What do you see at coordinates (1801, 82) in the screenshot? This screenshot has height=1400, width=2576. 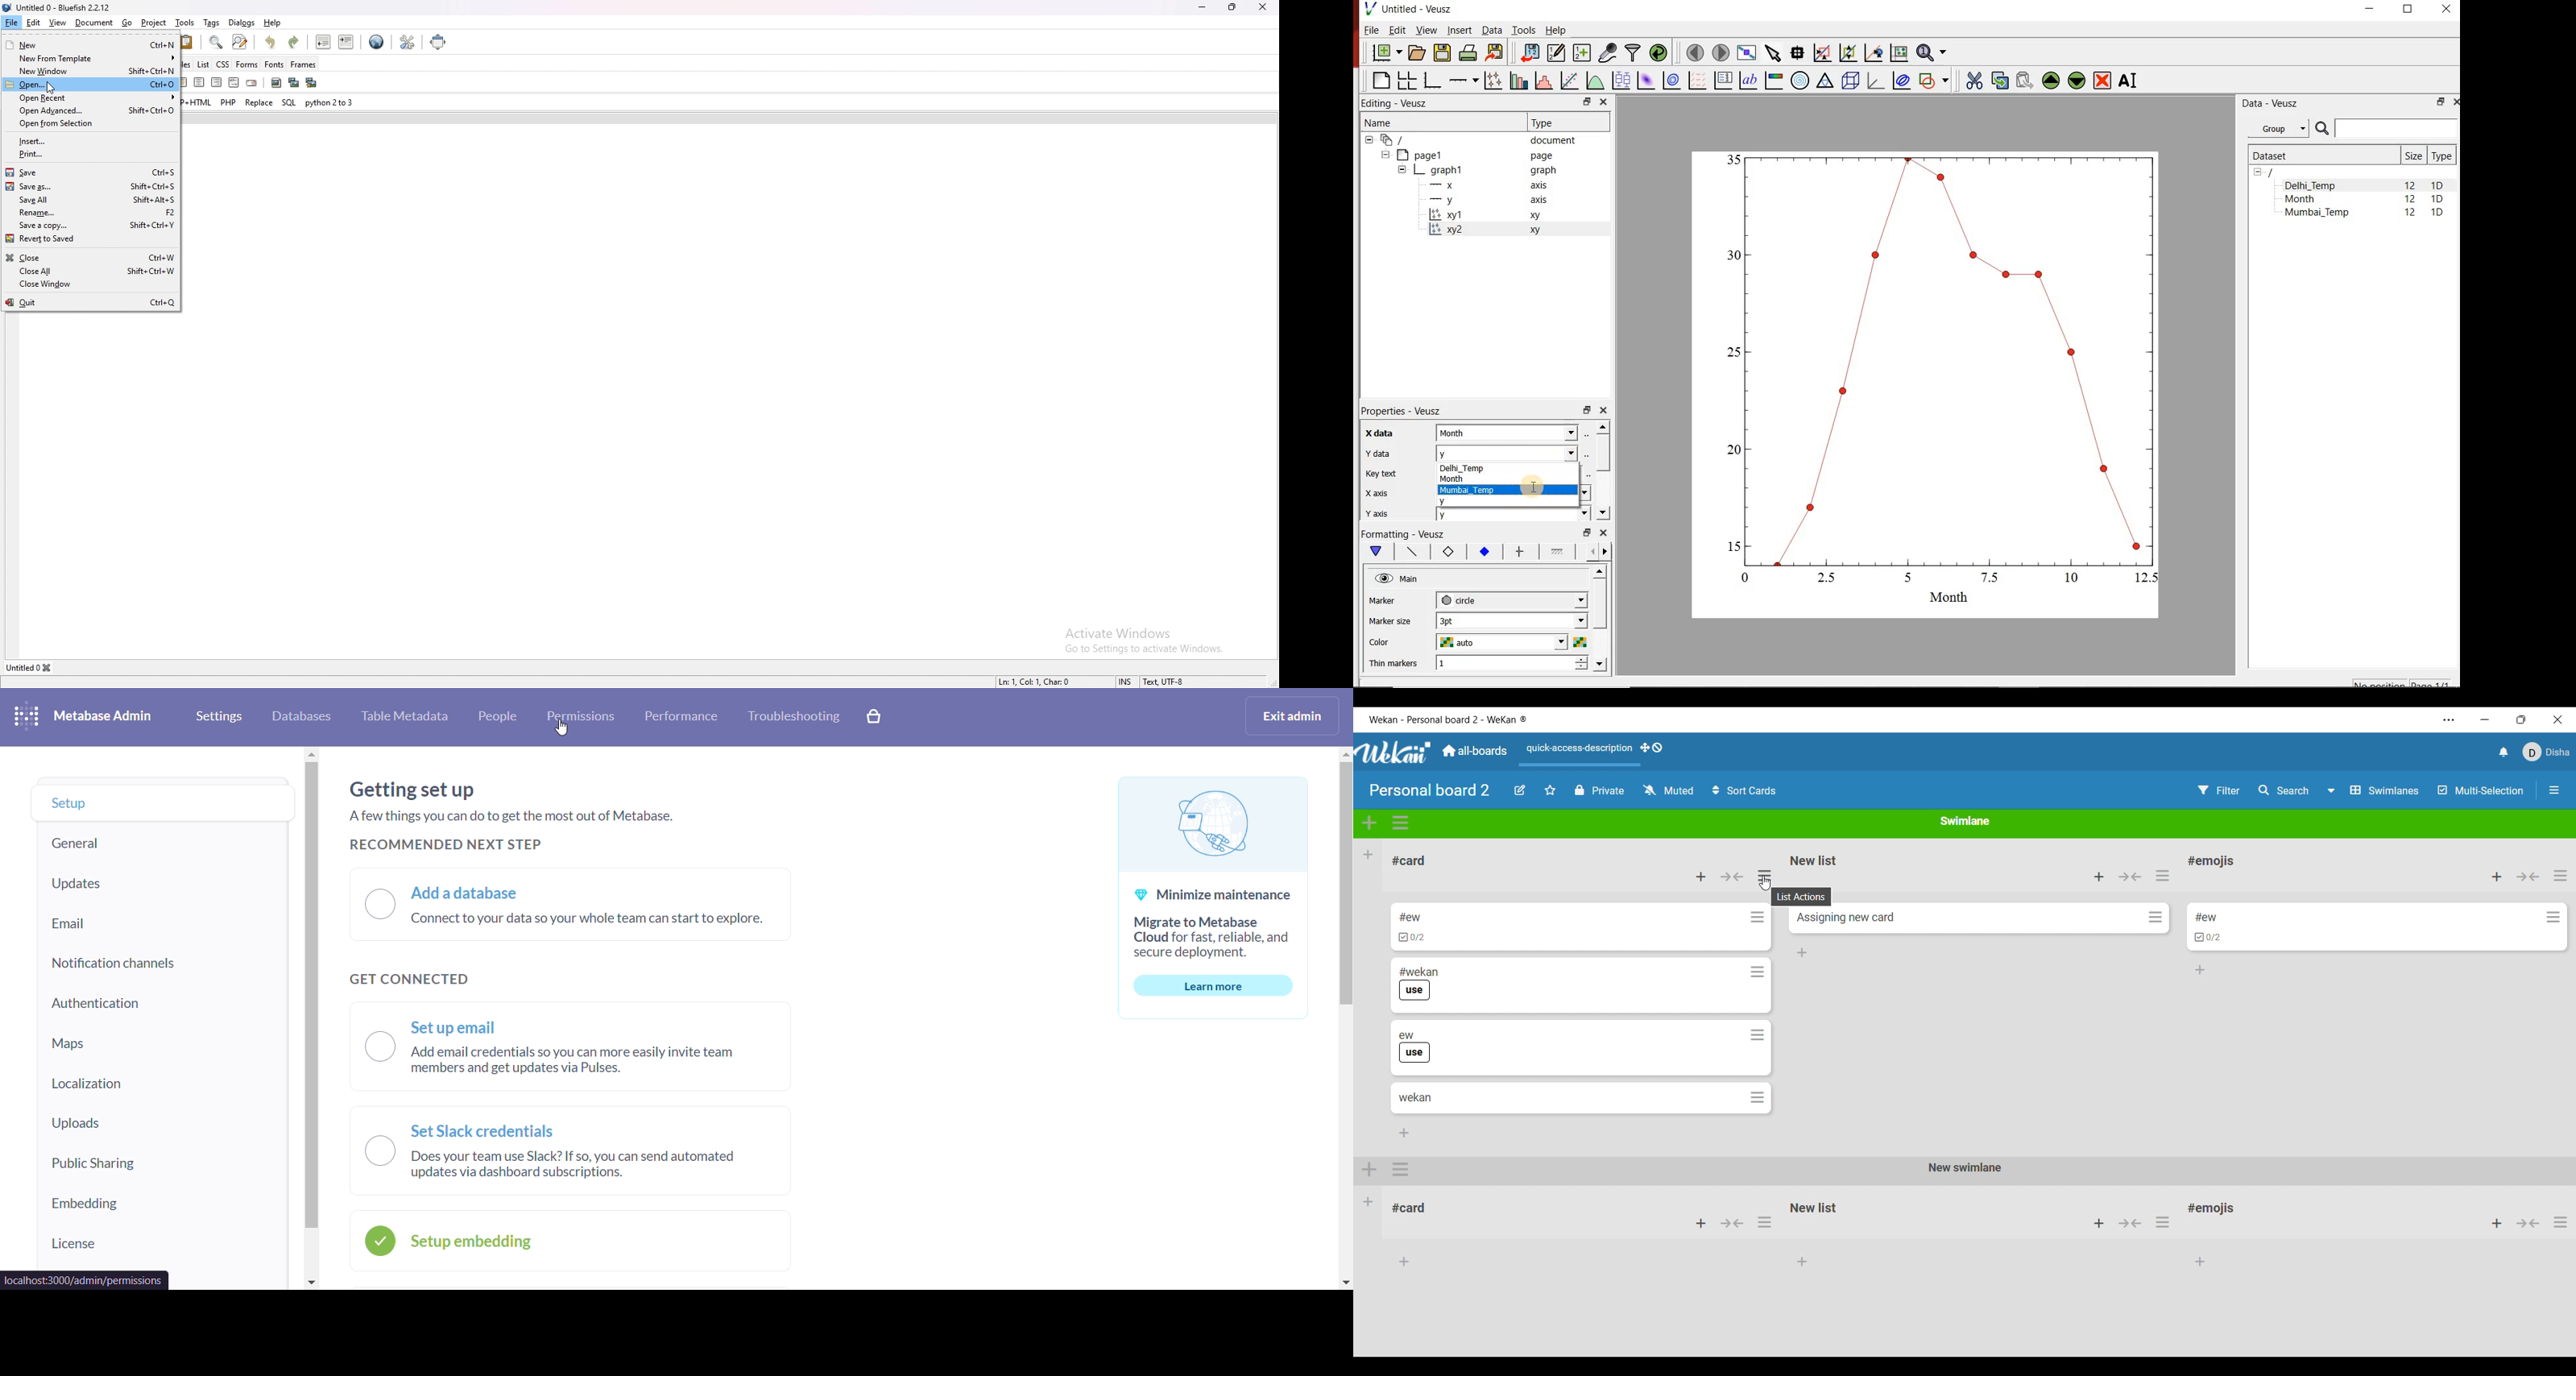 I see `polar graph` at bounding box center [1801, 82].